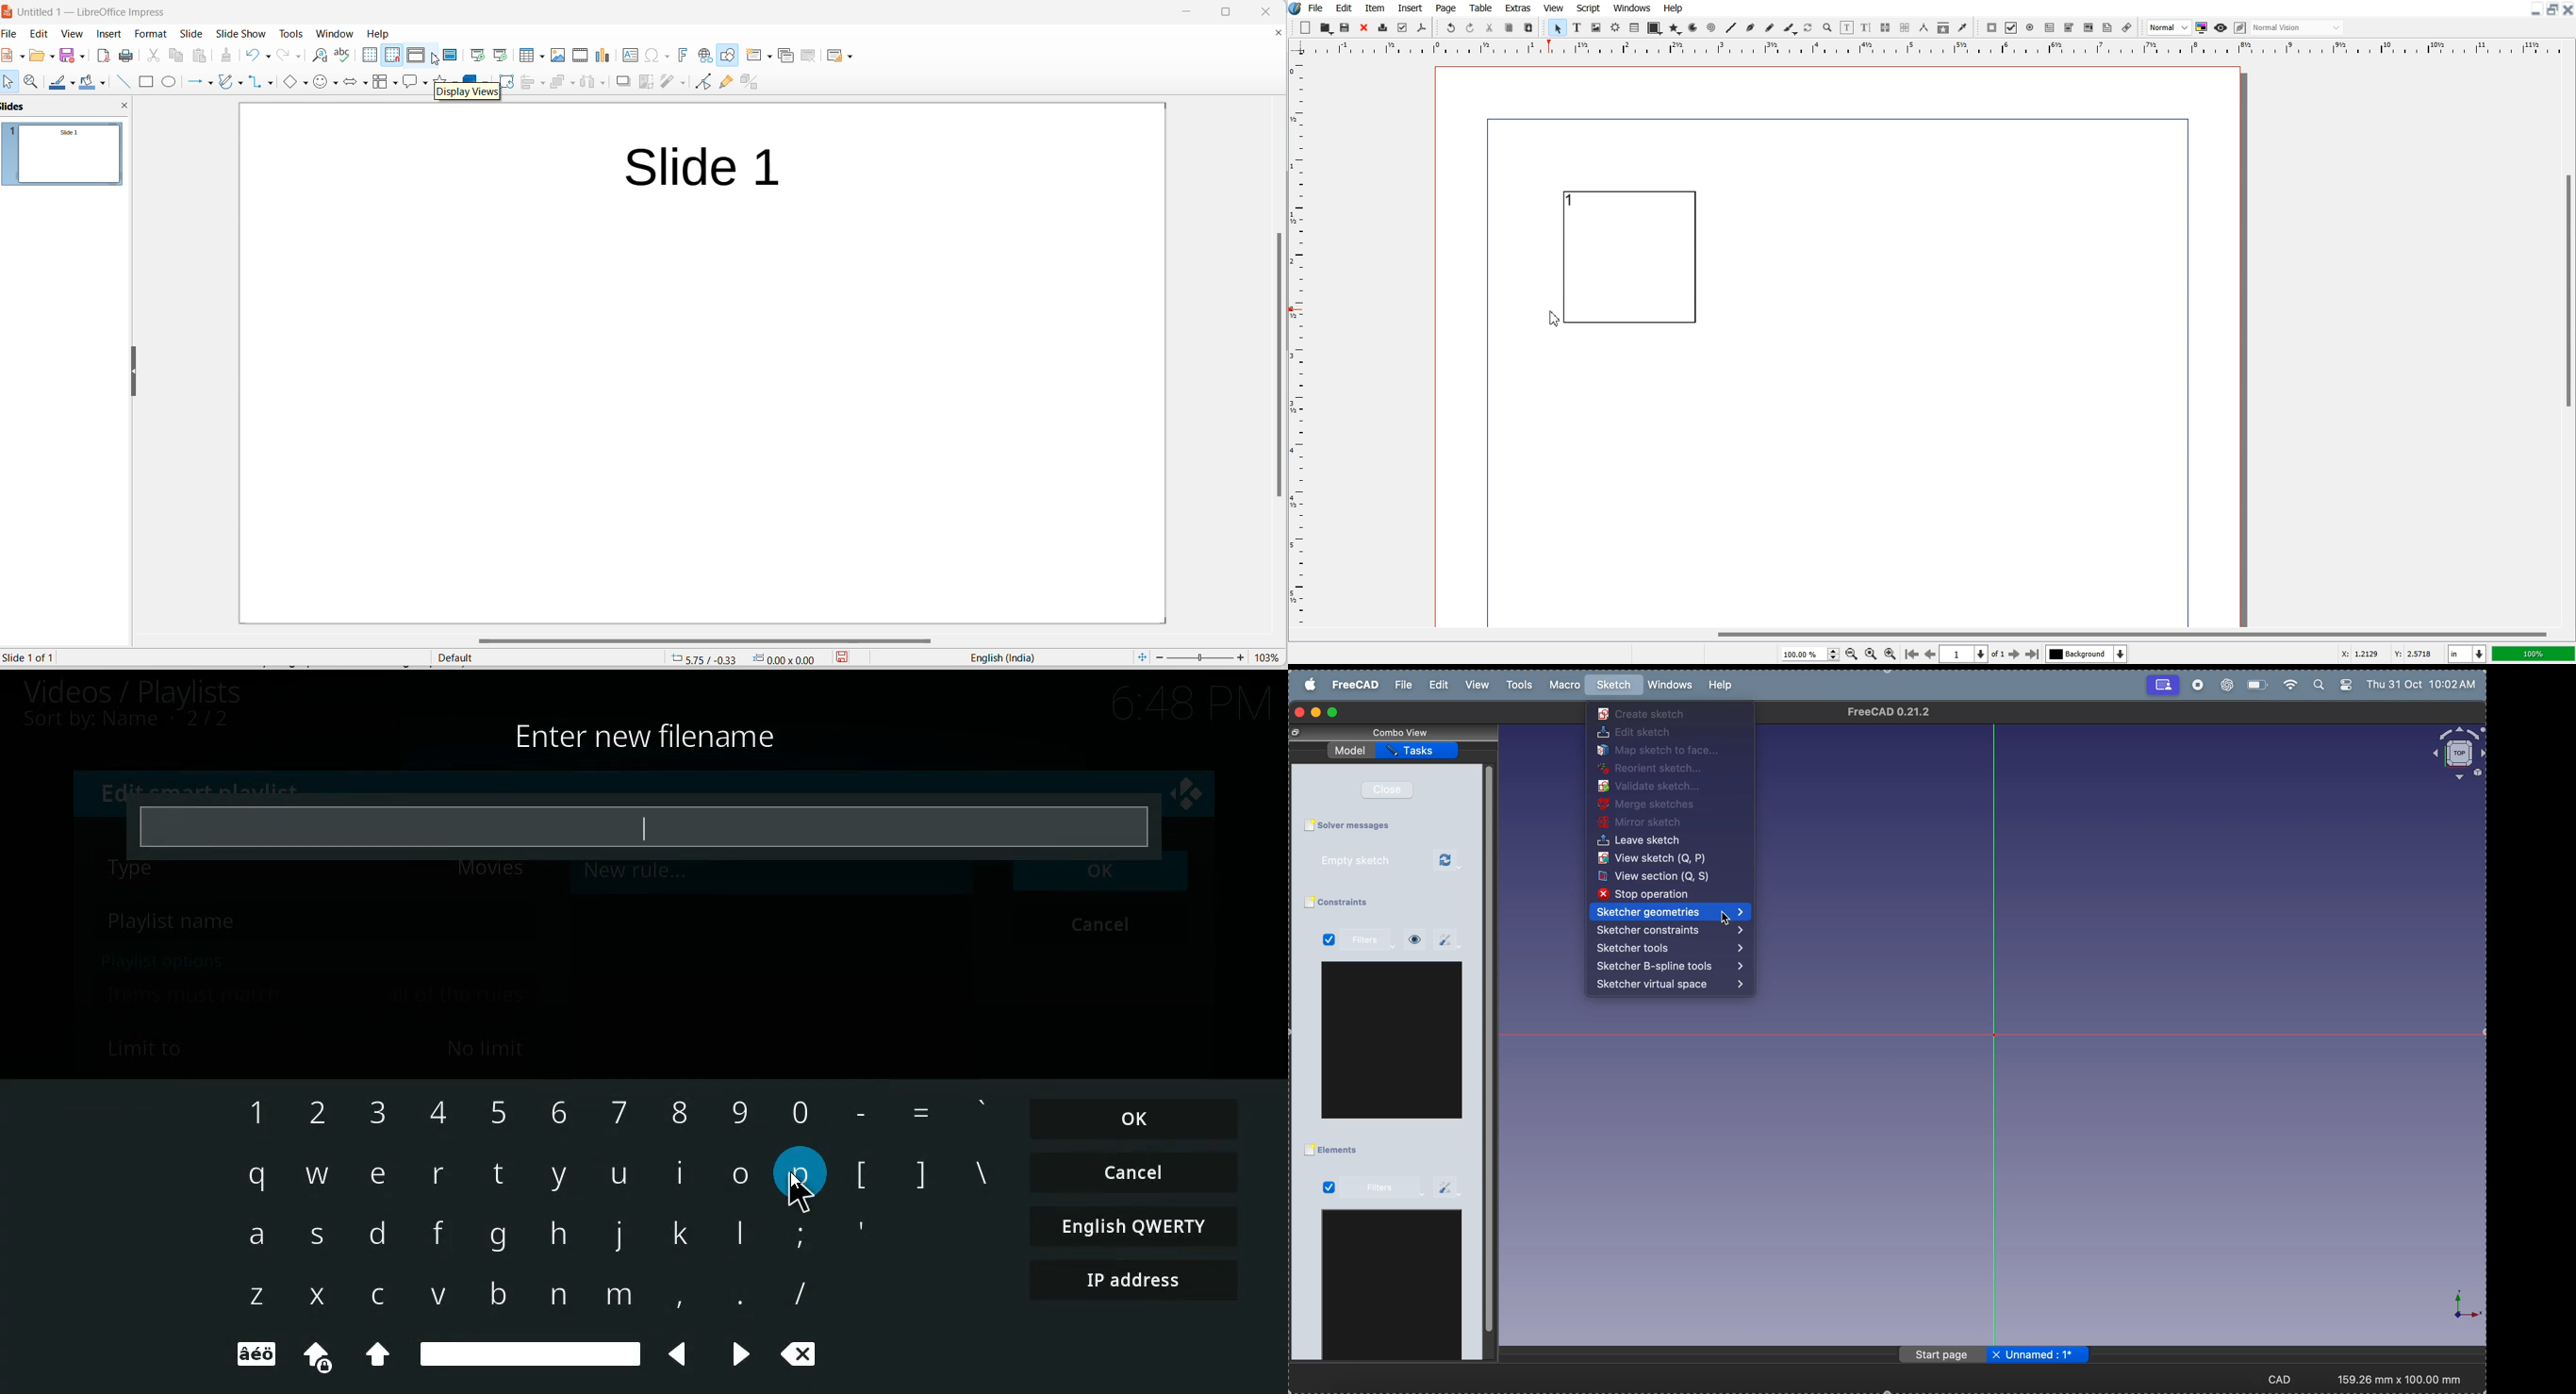 This screenshot has width=2576, height=1400. I want to click on vertical scrollbar, so click(1276, 364).